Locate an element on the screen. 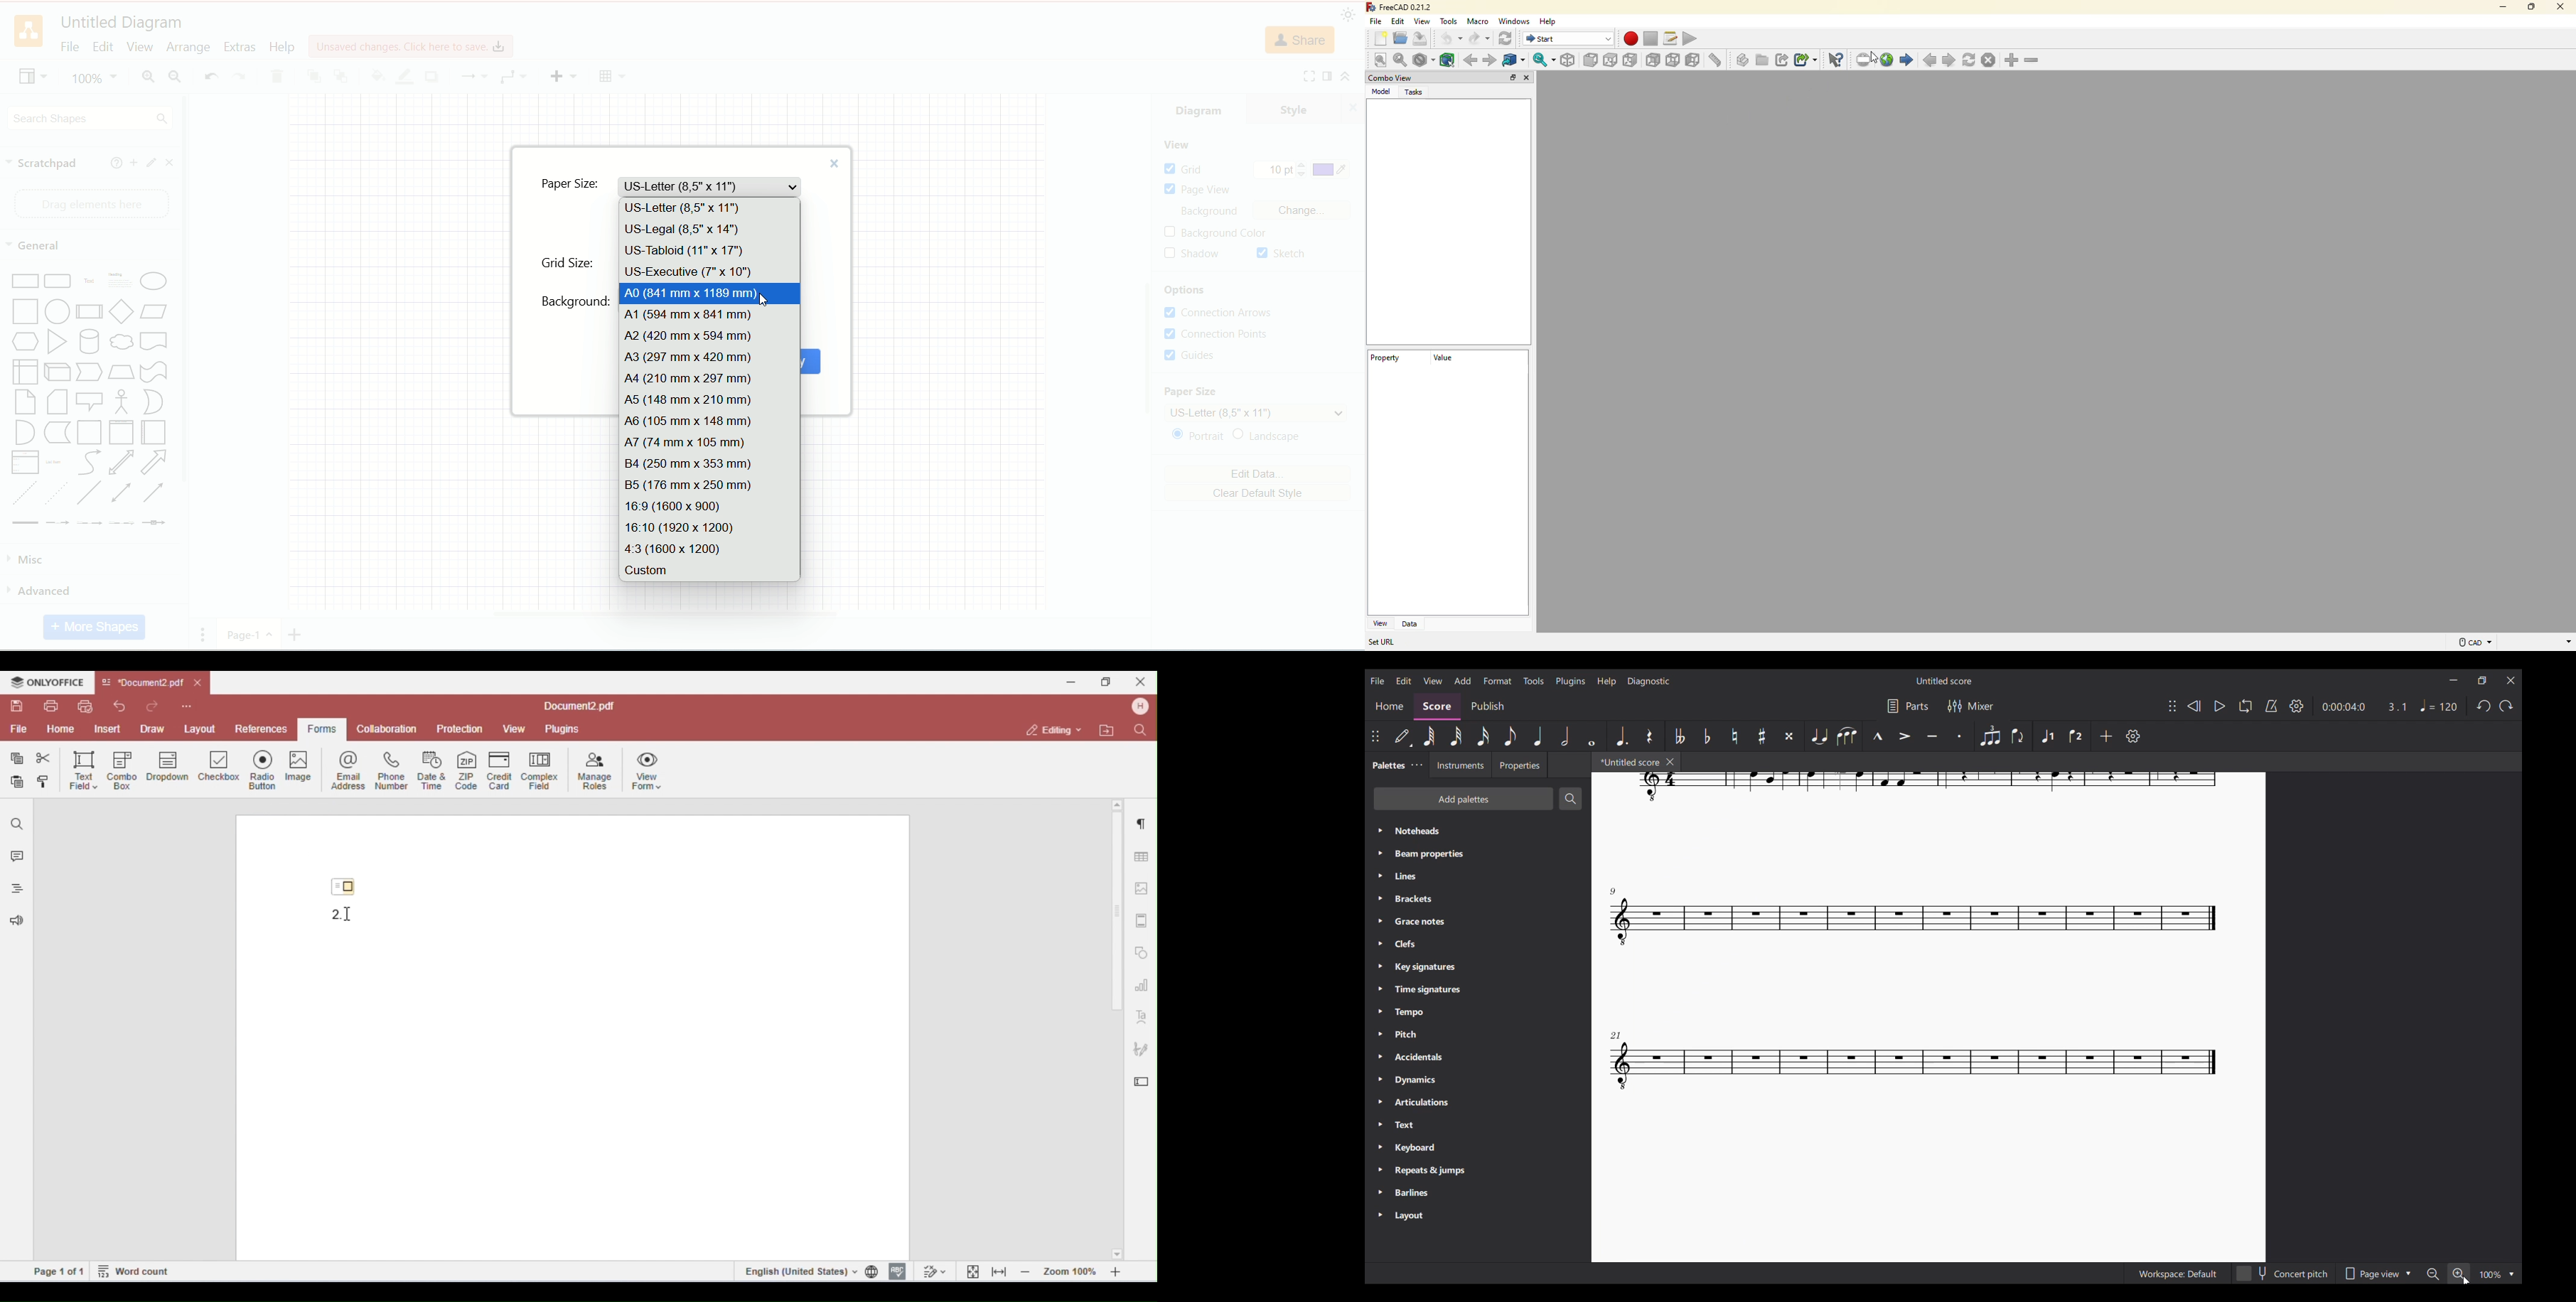 The width and height of the screenshot is (2576, 1316). horizontal scroll bar is located at coordinates (664, 617).